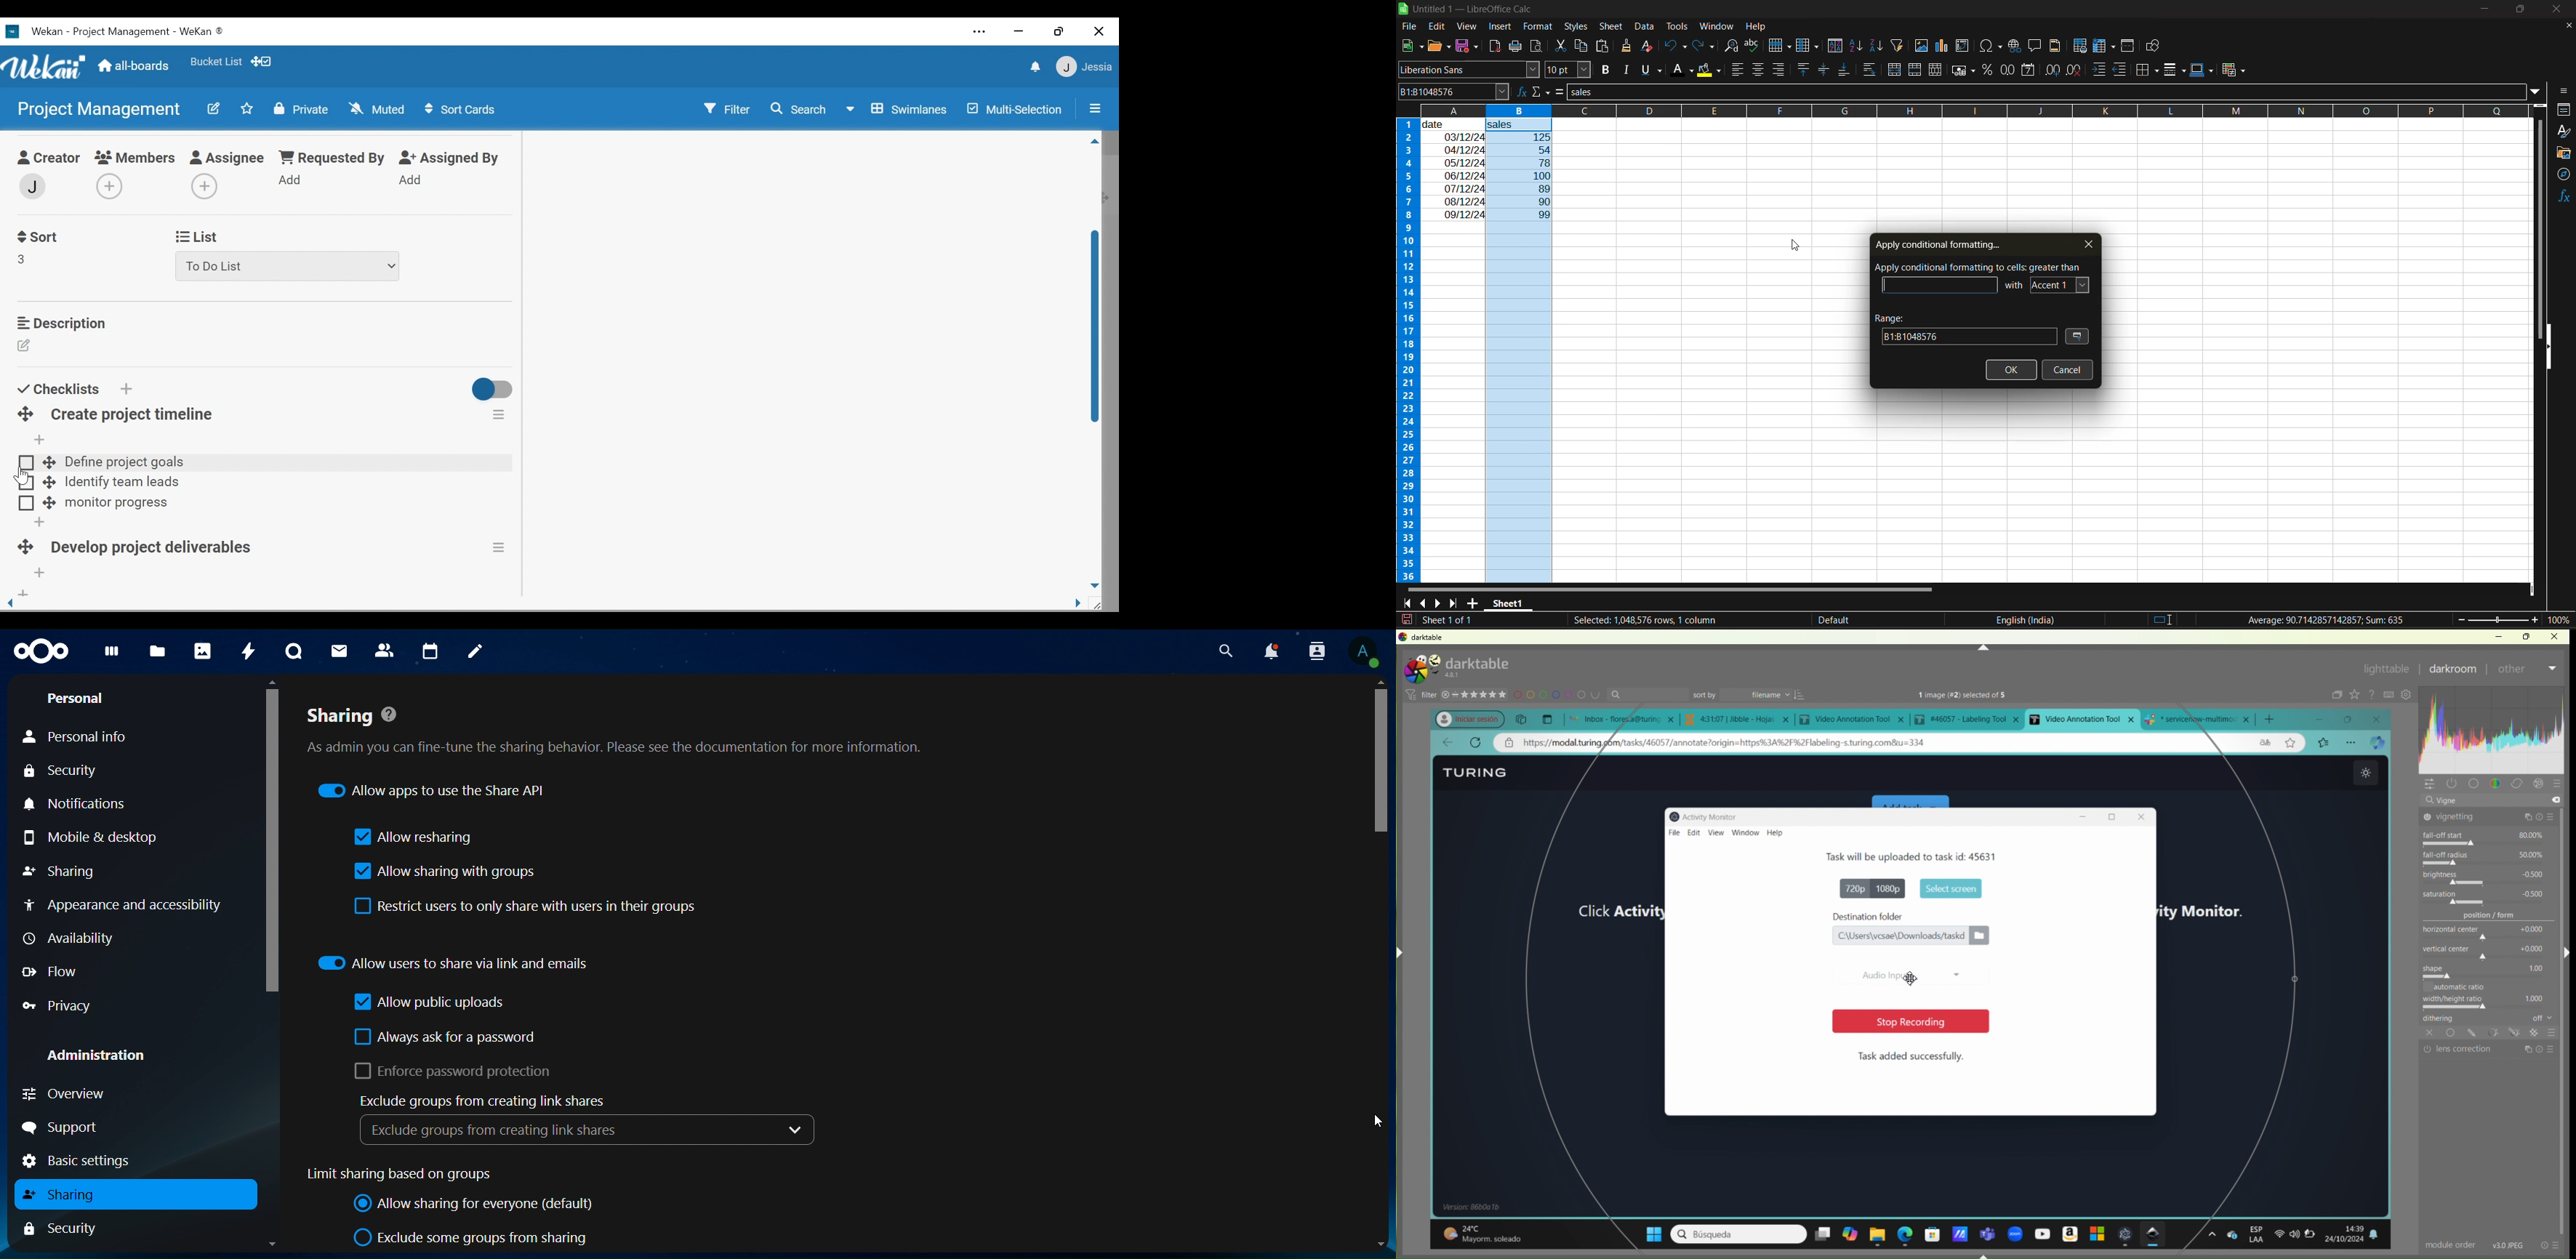  Describe the element at coordinates (2211, 1234) in the screenshot. I see `options` at that location.